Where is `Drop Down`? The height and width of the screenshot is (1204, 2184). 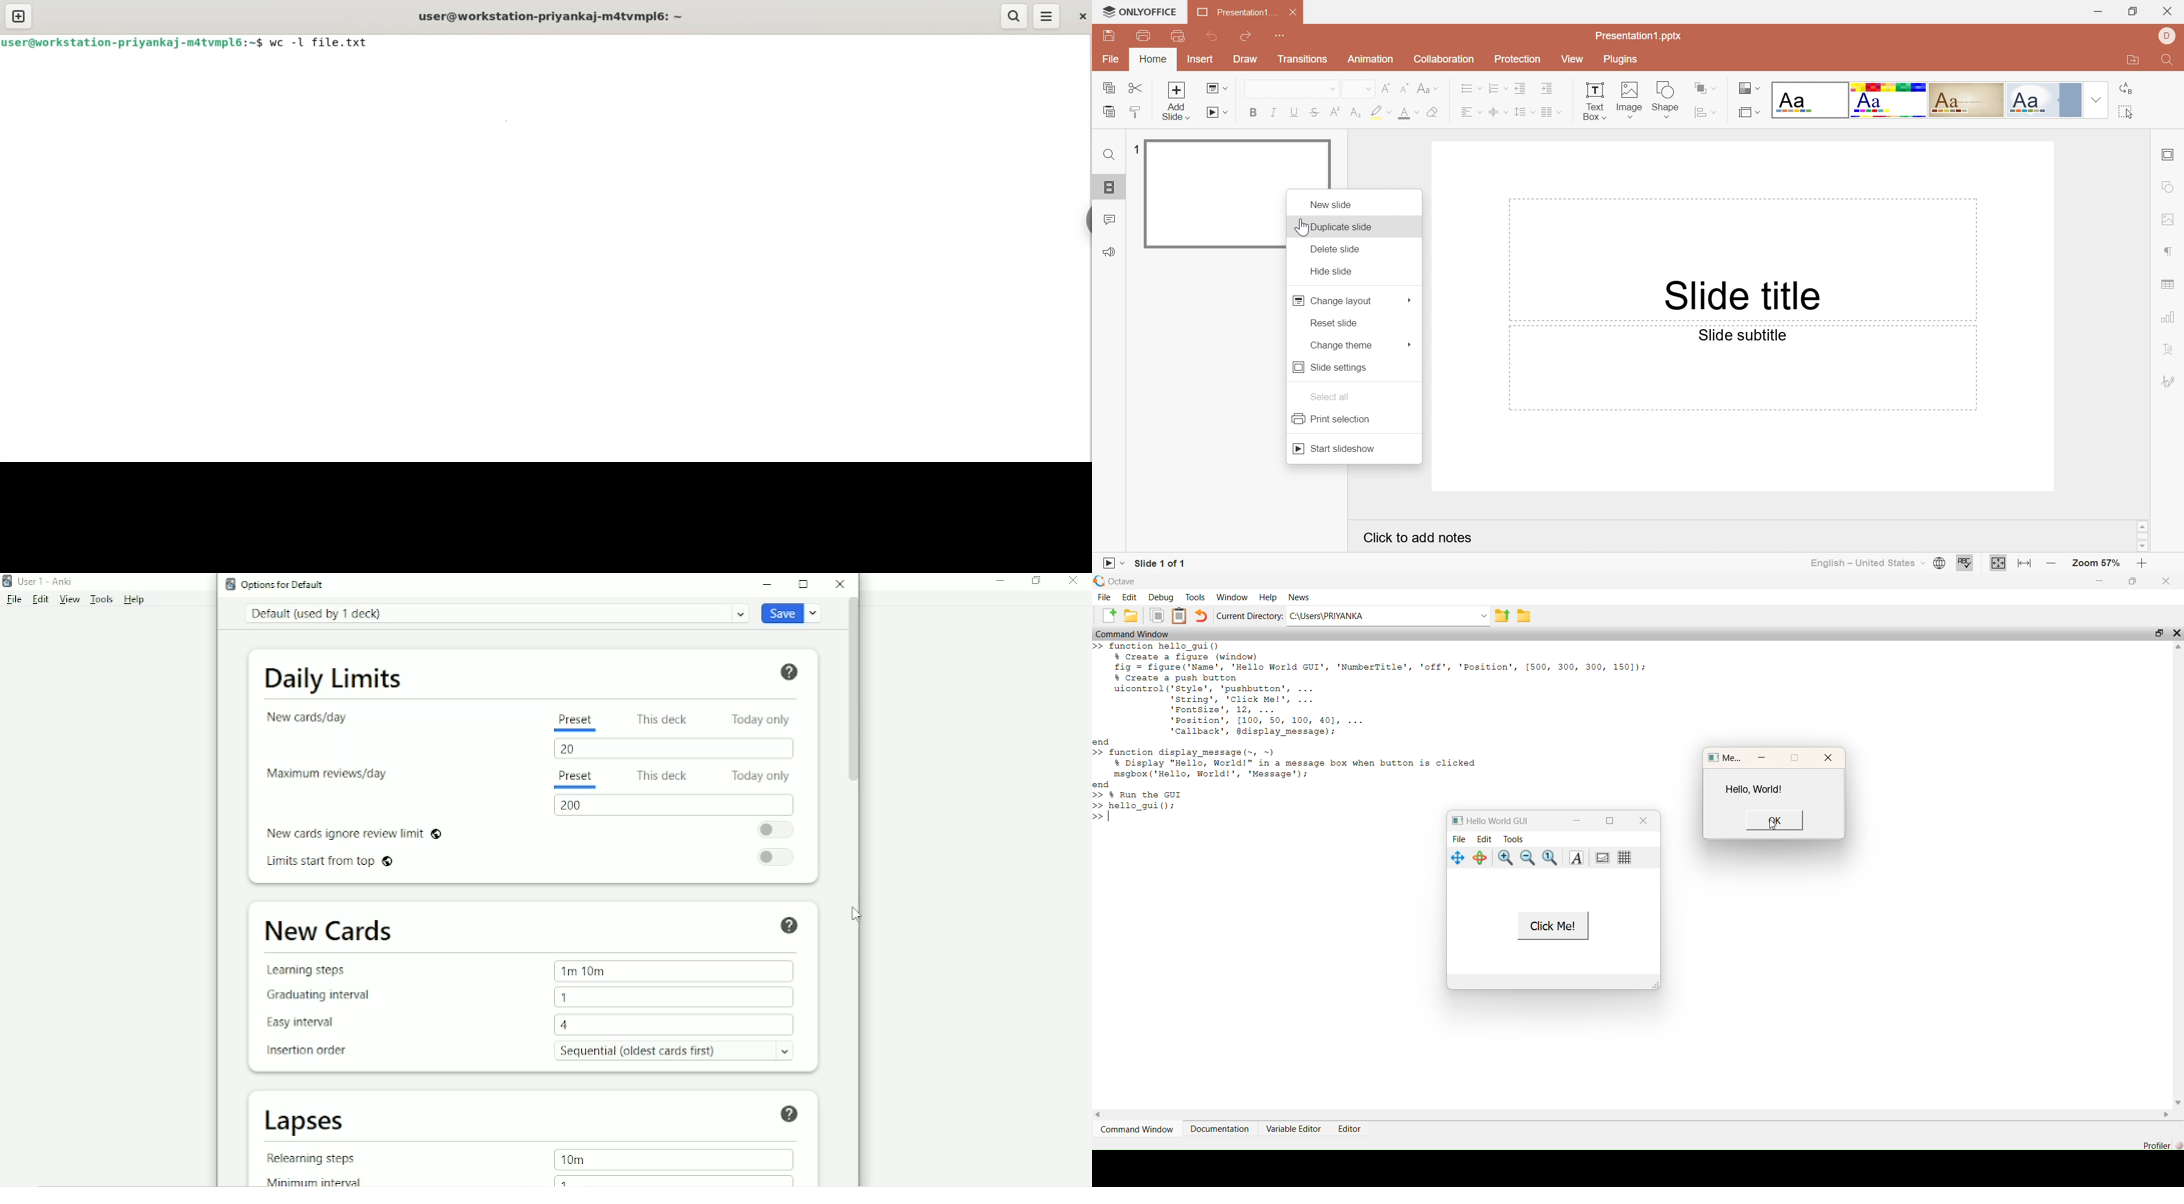
Drop Down is located at coordinates (1559, 112).